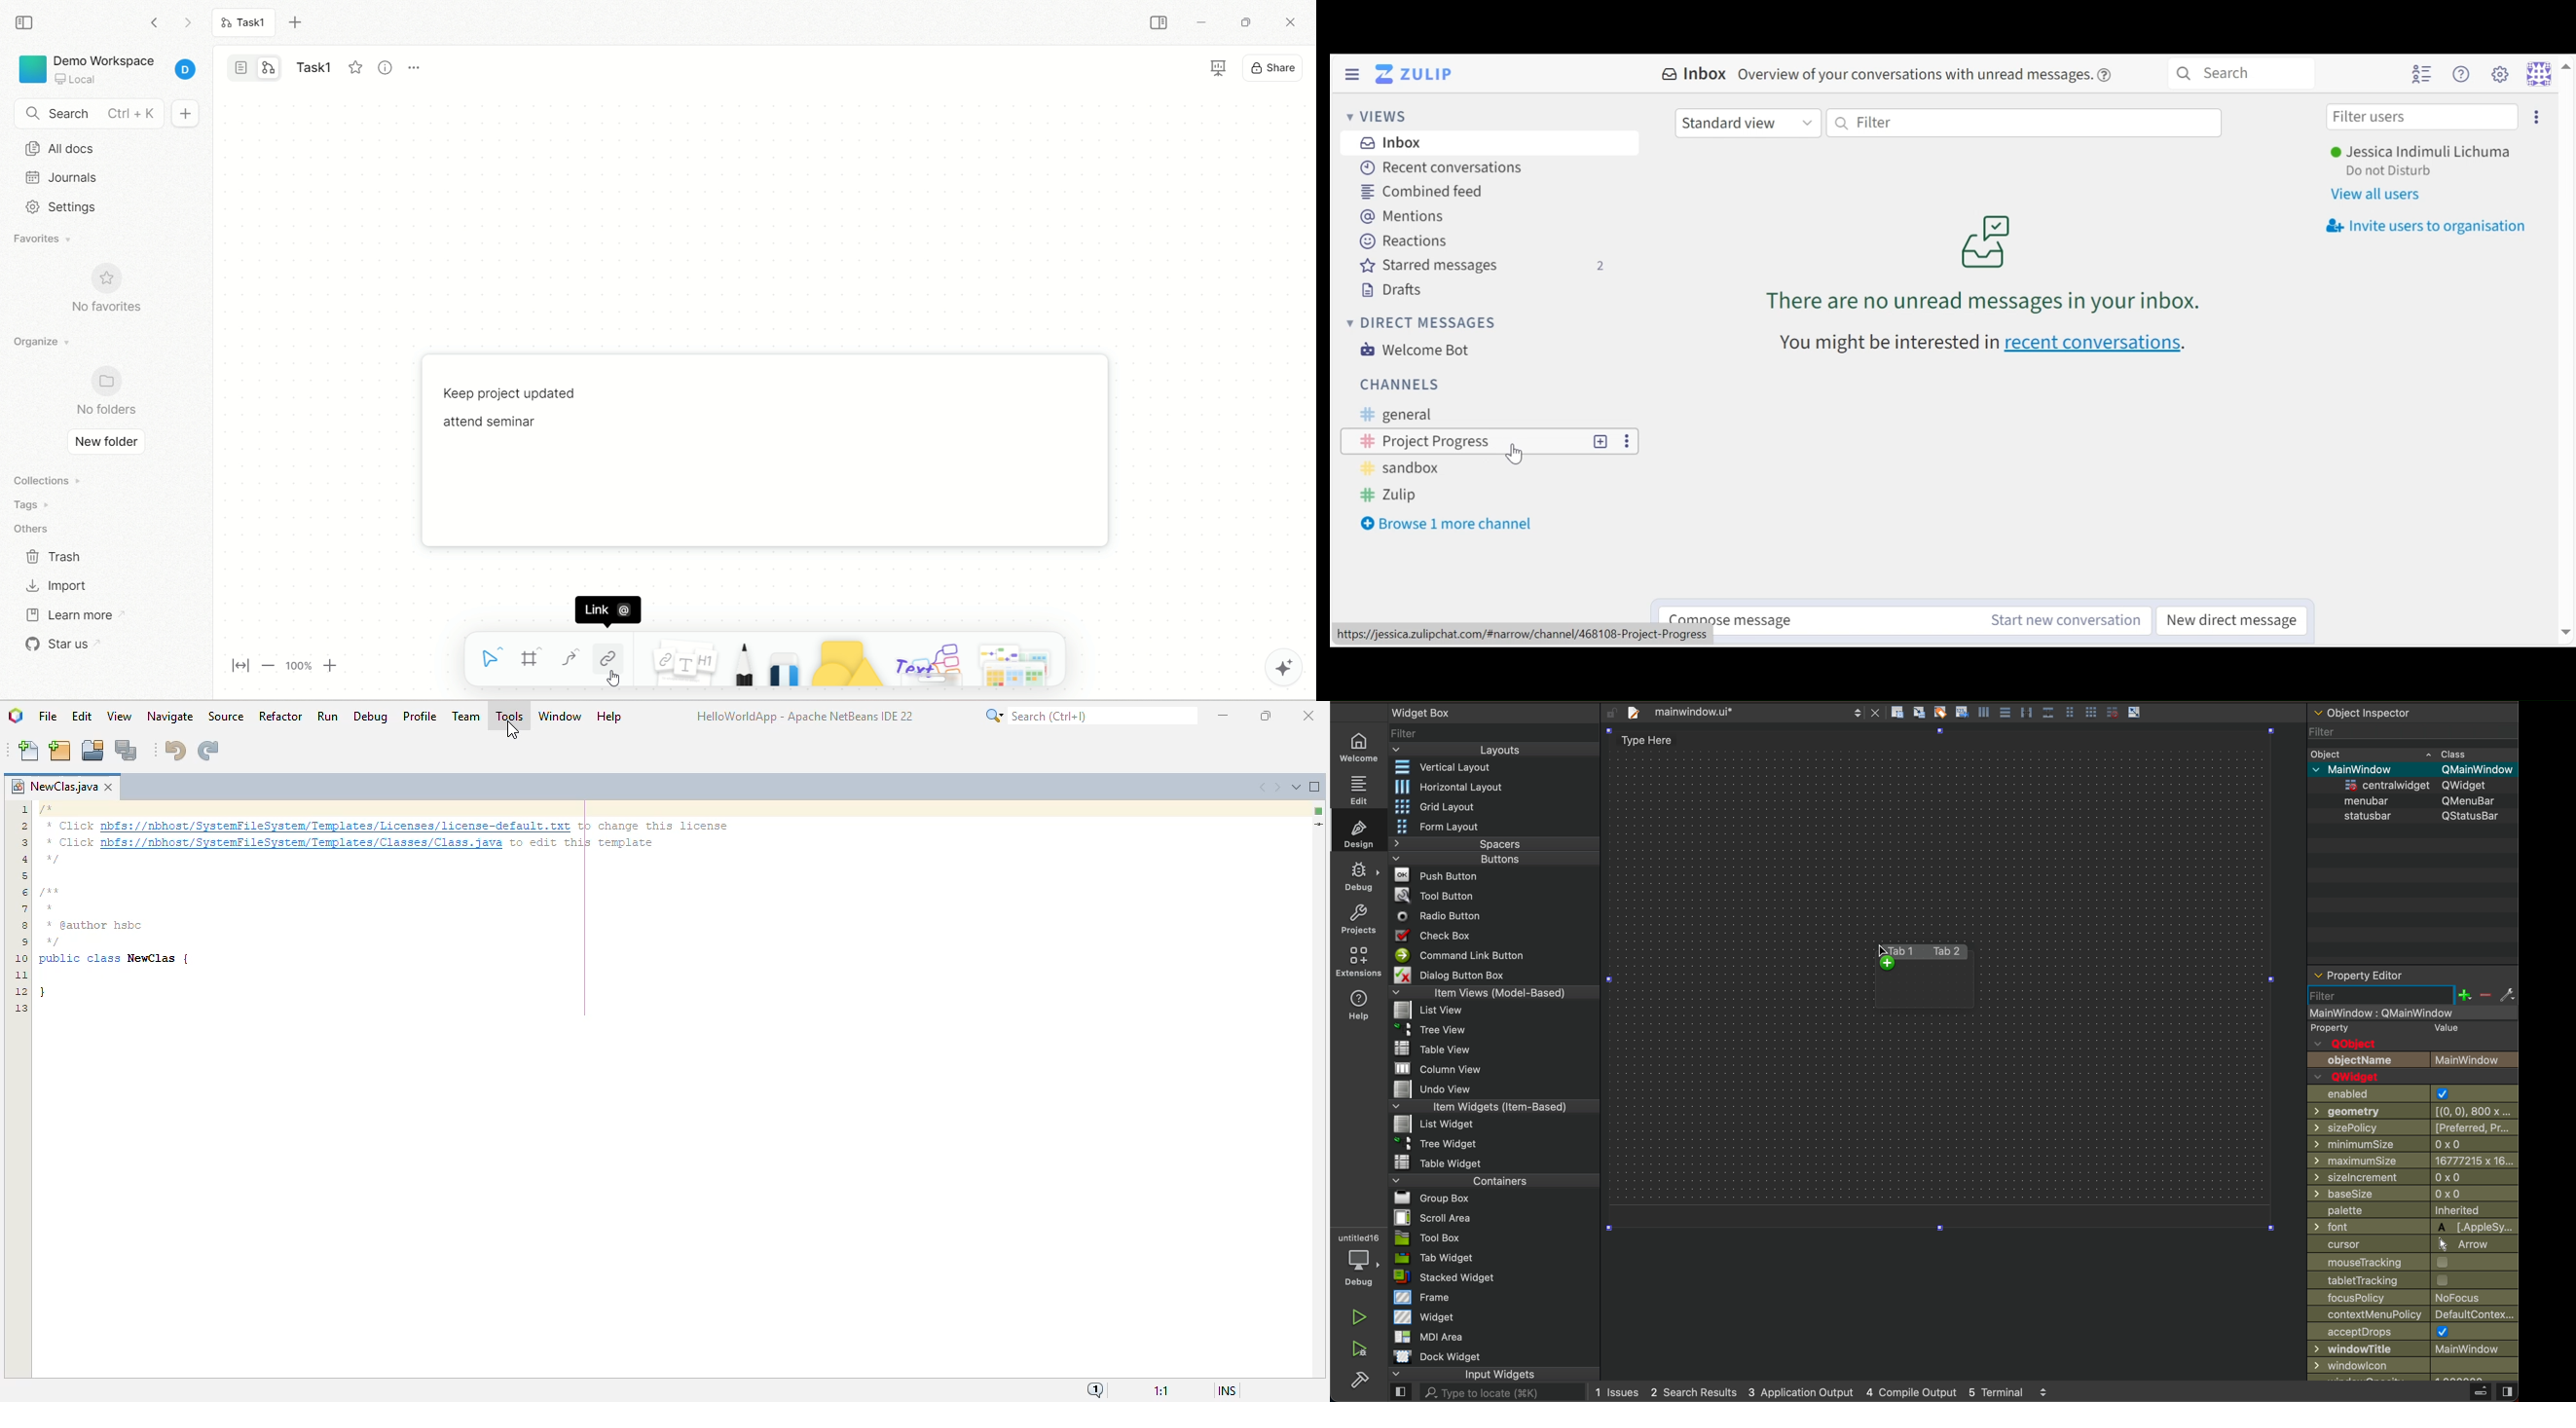 This screenshot has width=2576, height=1428. What do you see at coordinates (1406, 386) in the screenshot?
I see `Channels` at bounding box center [1406, 386].